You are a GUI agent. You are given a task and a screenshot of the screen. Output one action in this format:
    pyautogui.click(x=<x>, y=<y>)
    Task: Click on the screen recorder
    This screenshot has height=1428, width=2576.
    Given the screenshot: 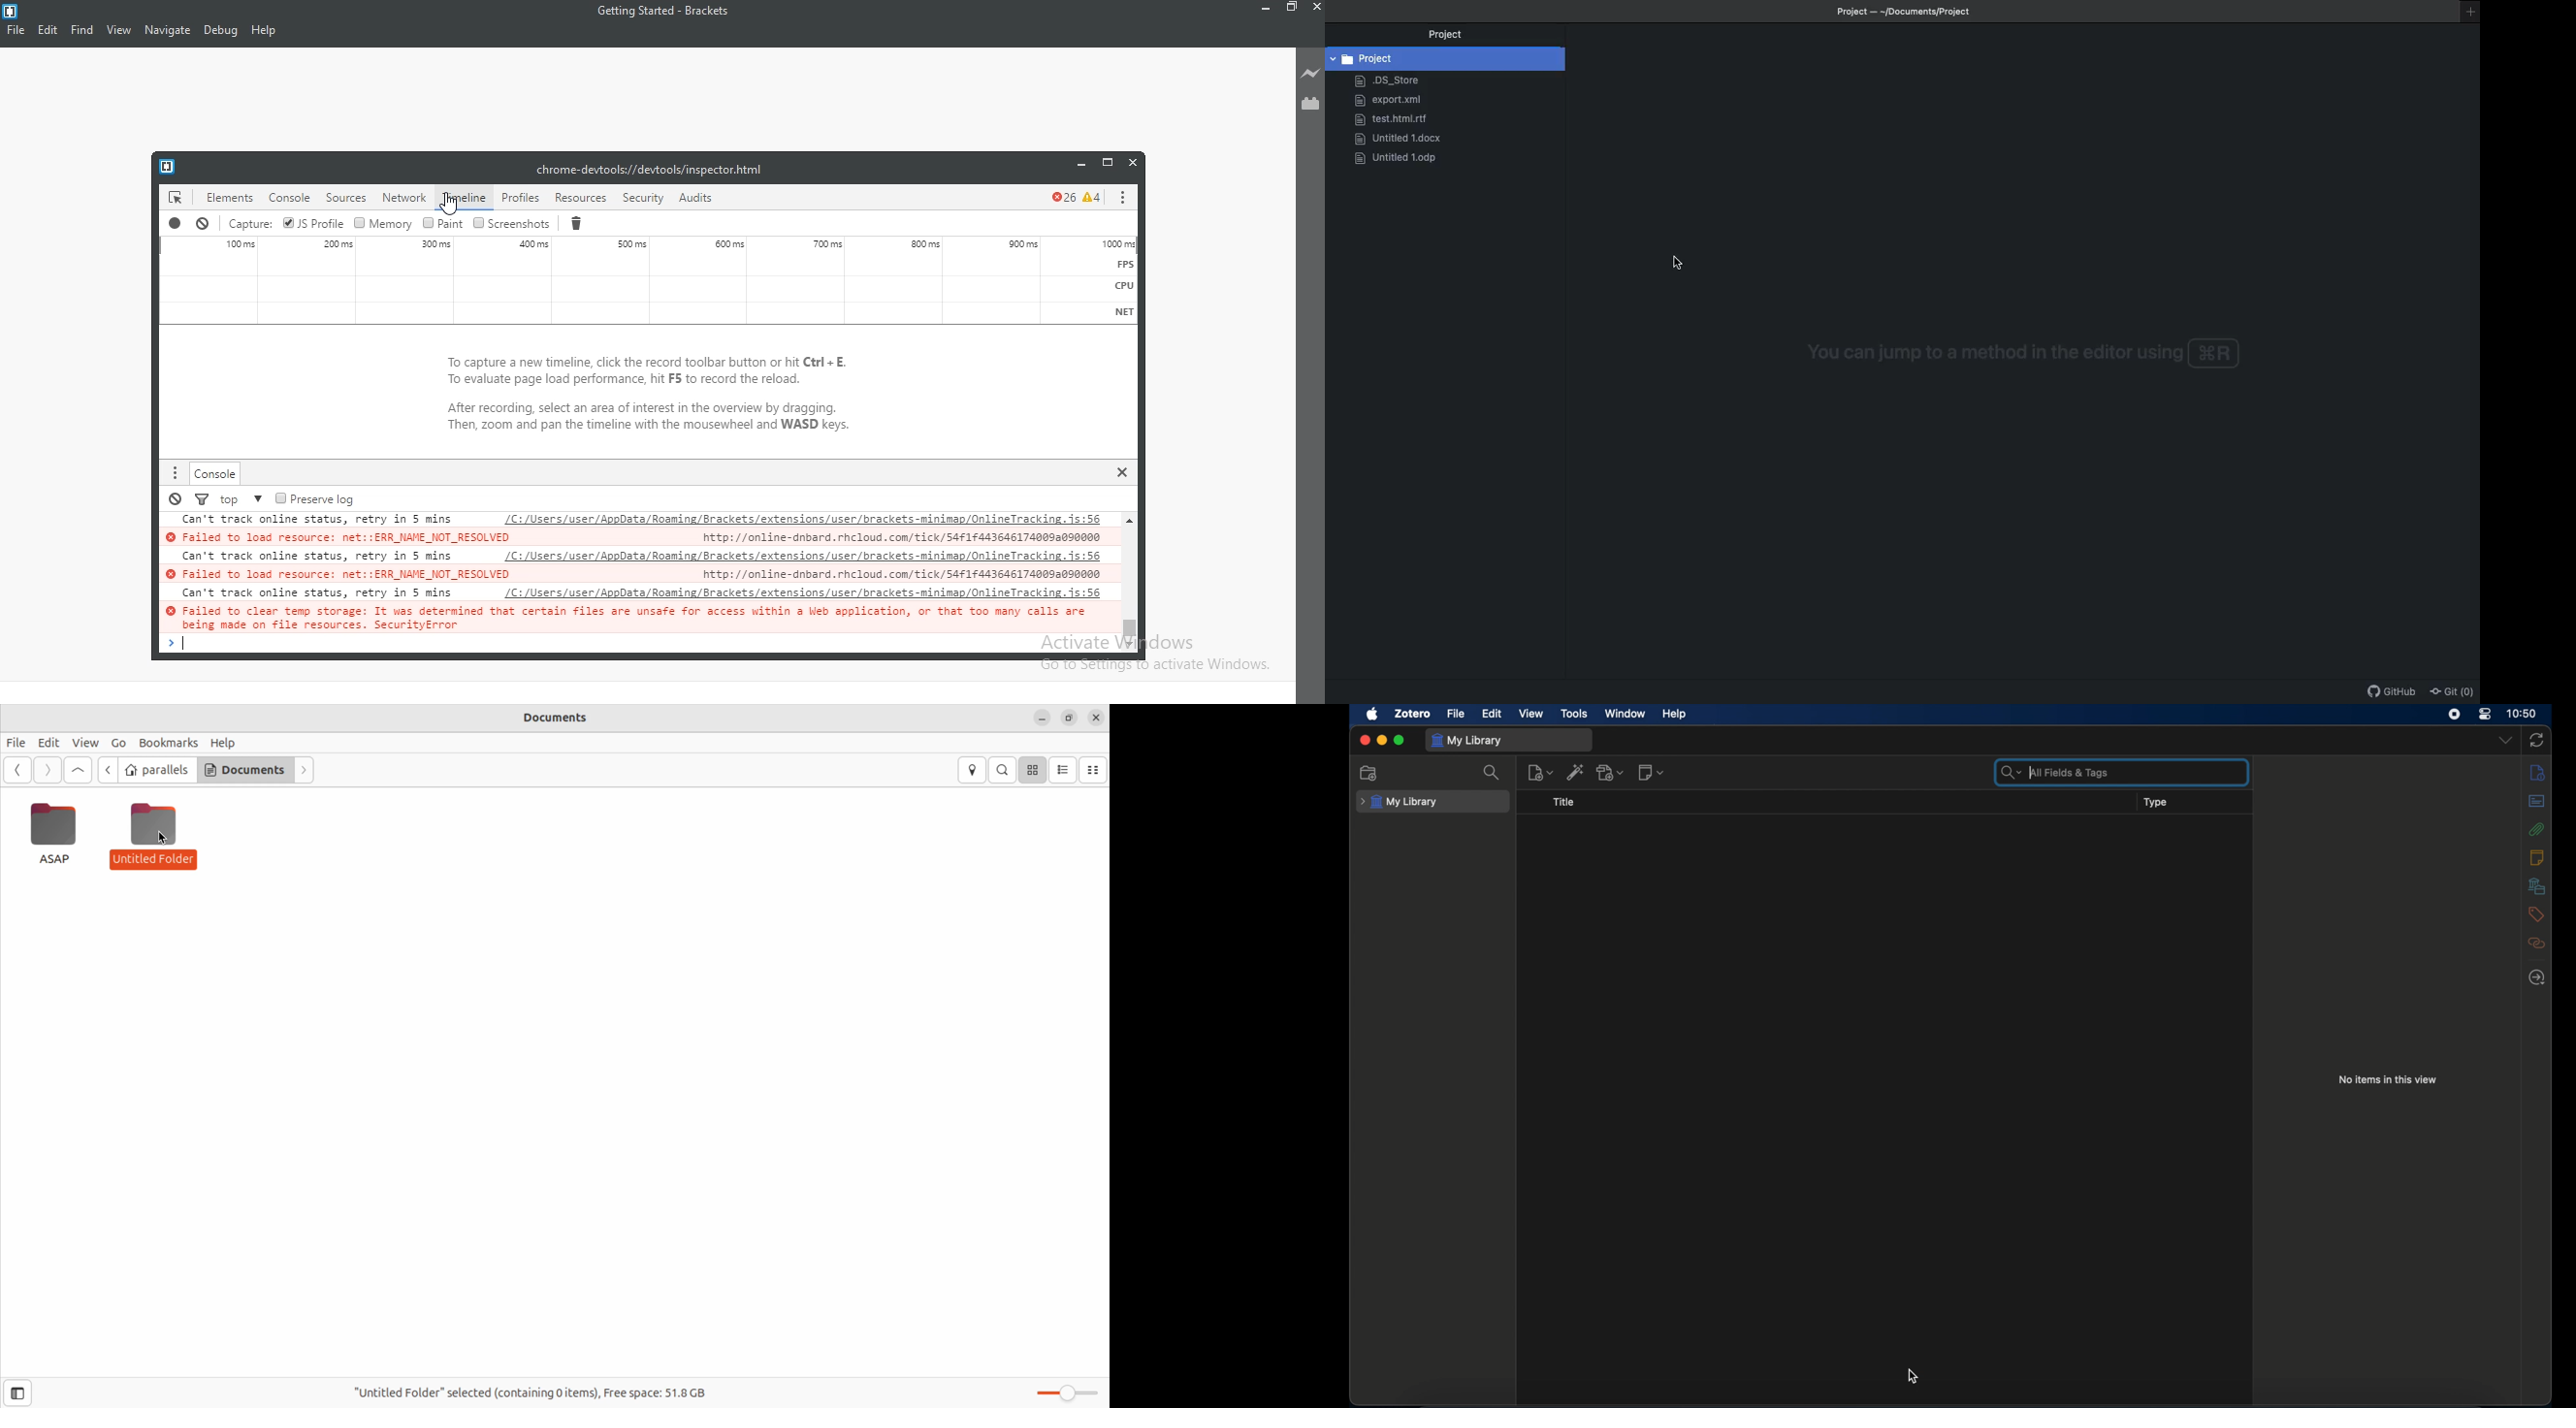 What is the action you would take?
    pyautogui.click(x=2454, y=714)
    